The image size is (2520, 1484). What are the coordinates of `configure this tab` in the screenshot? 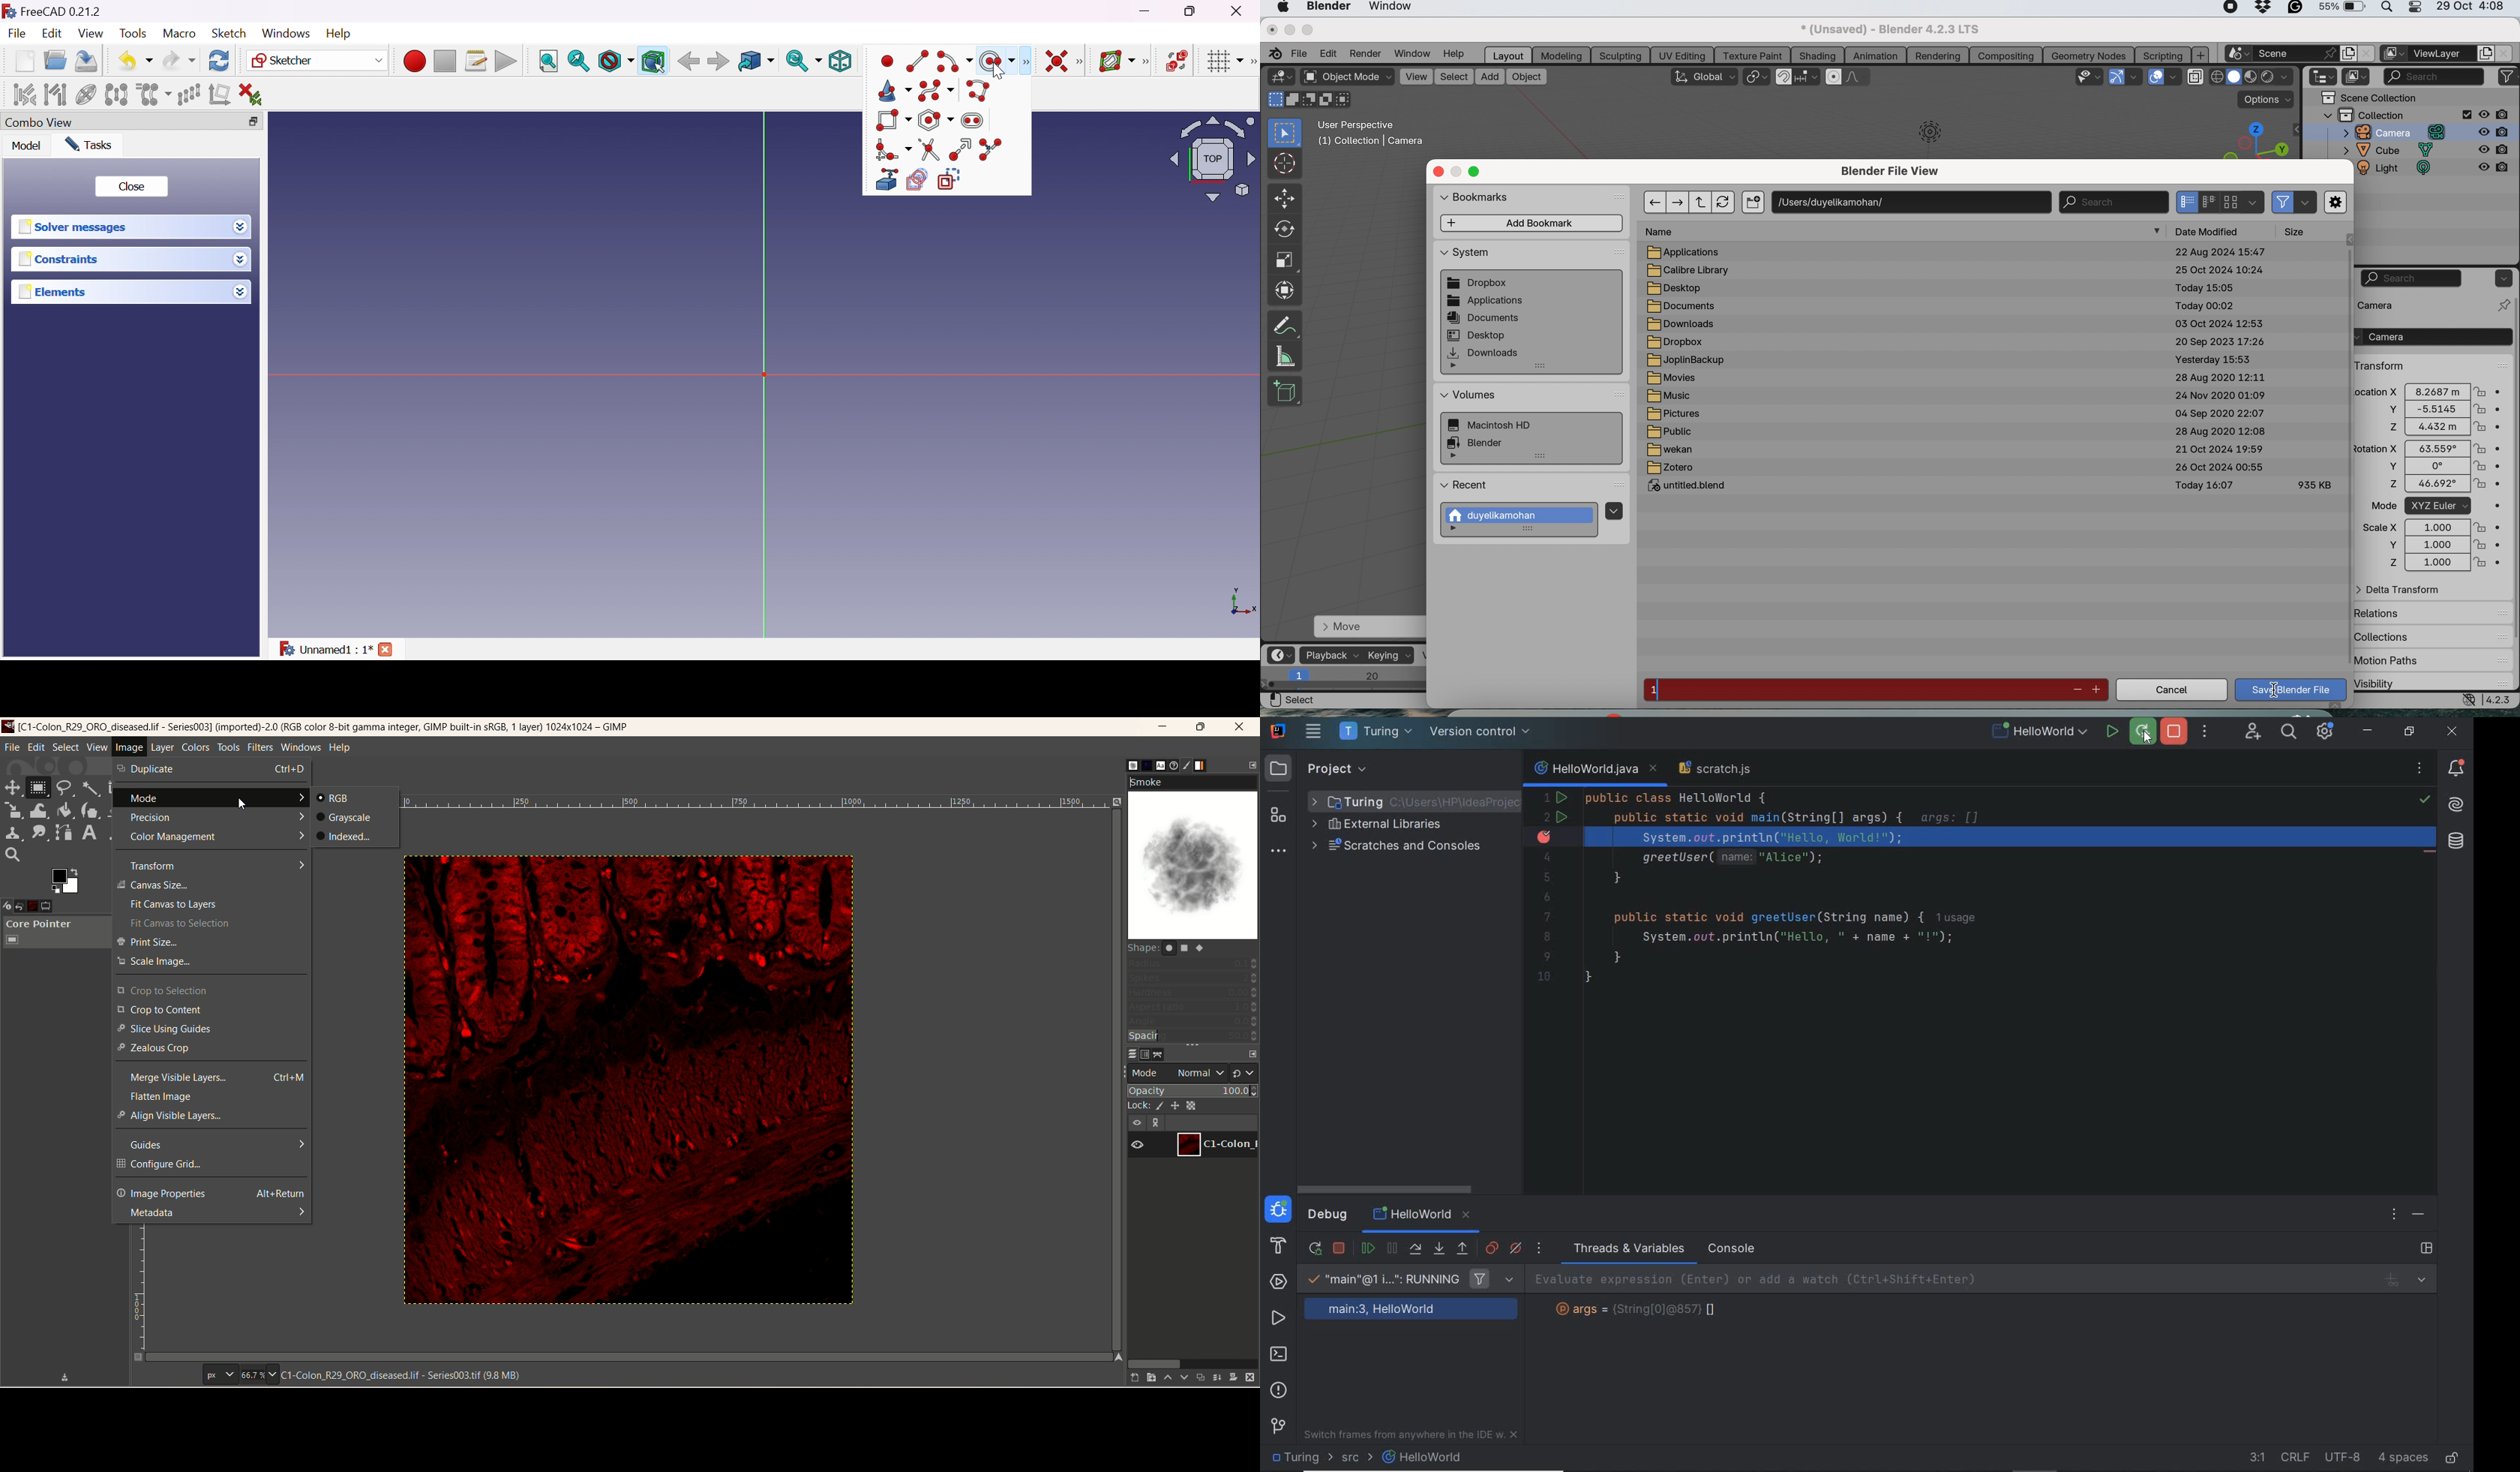 It's located at (122, 906).